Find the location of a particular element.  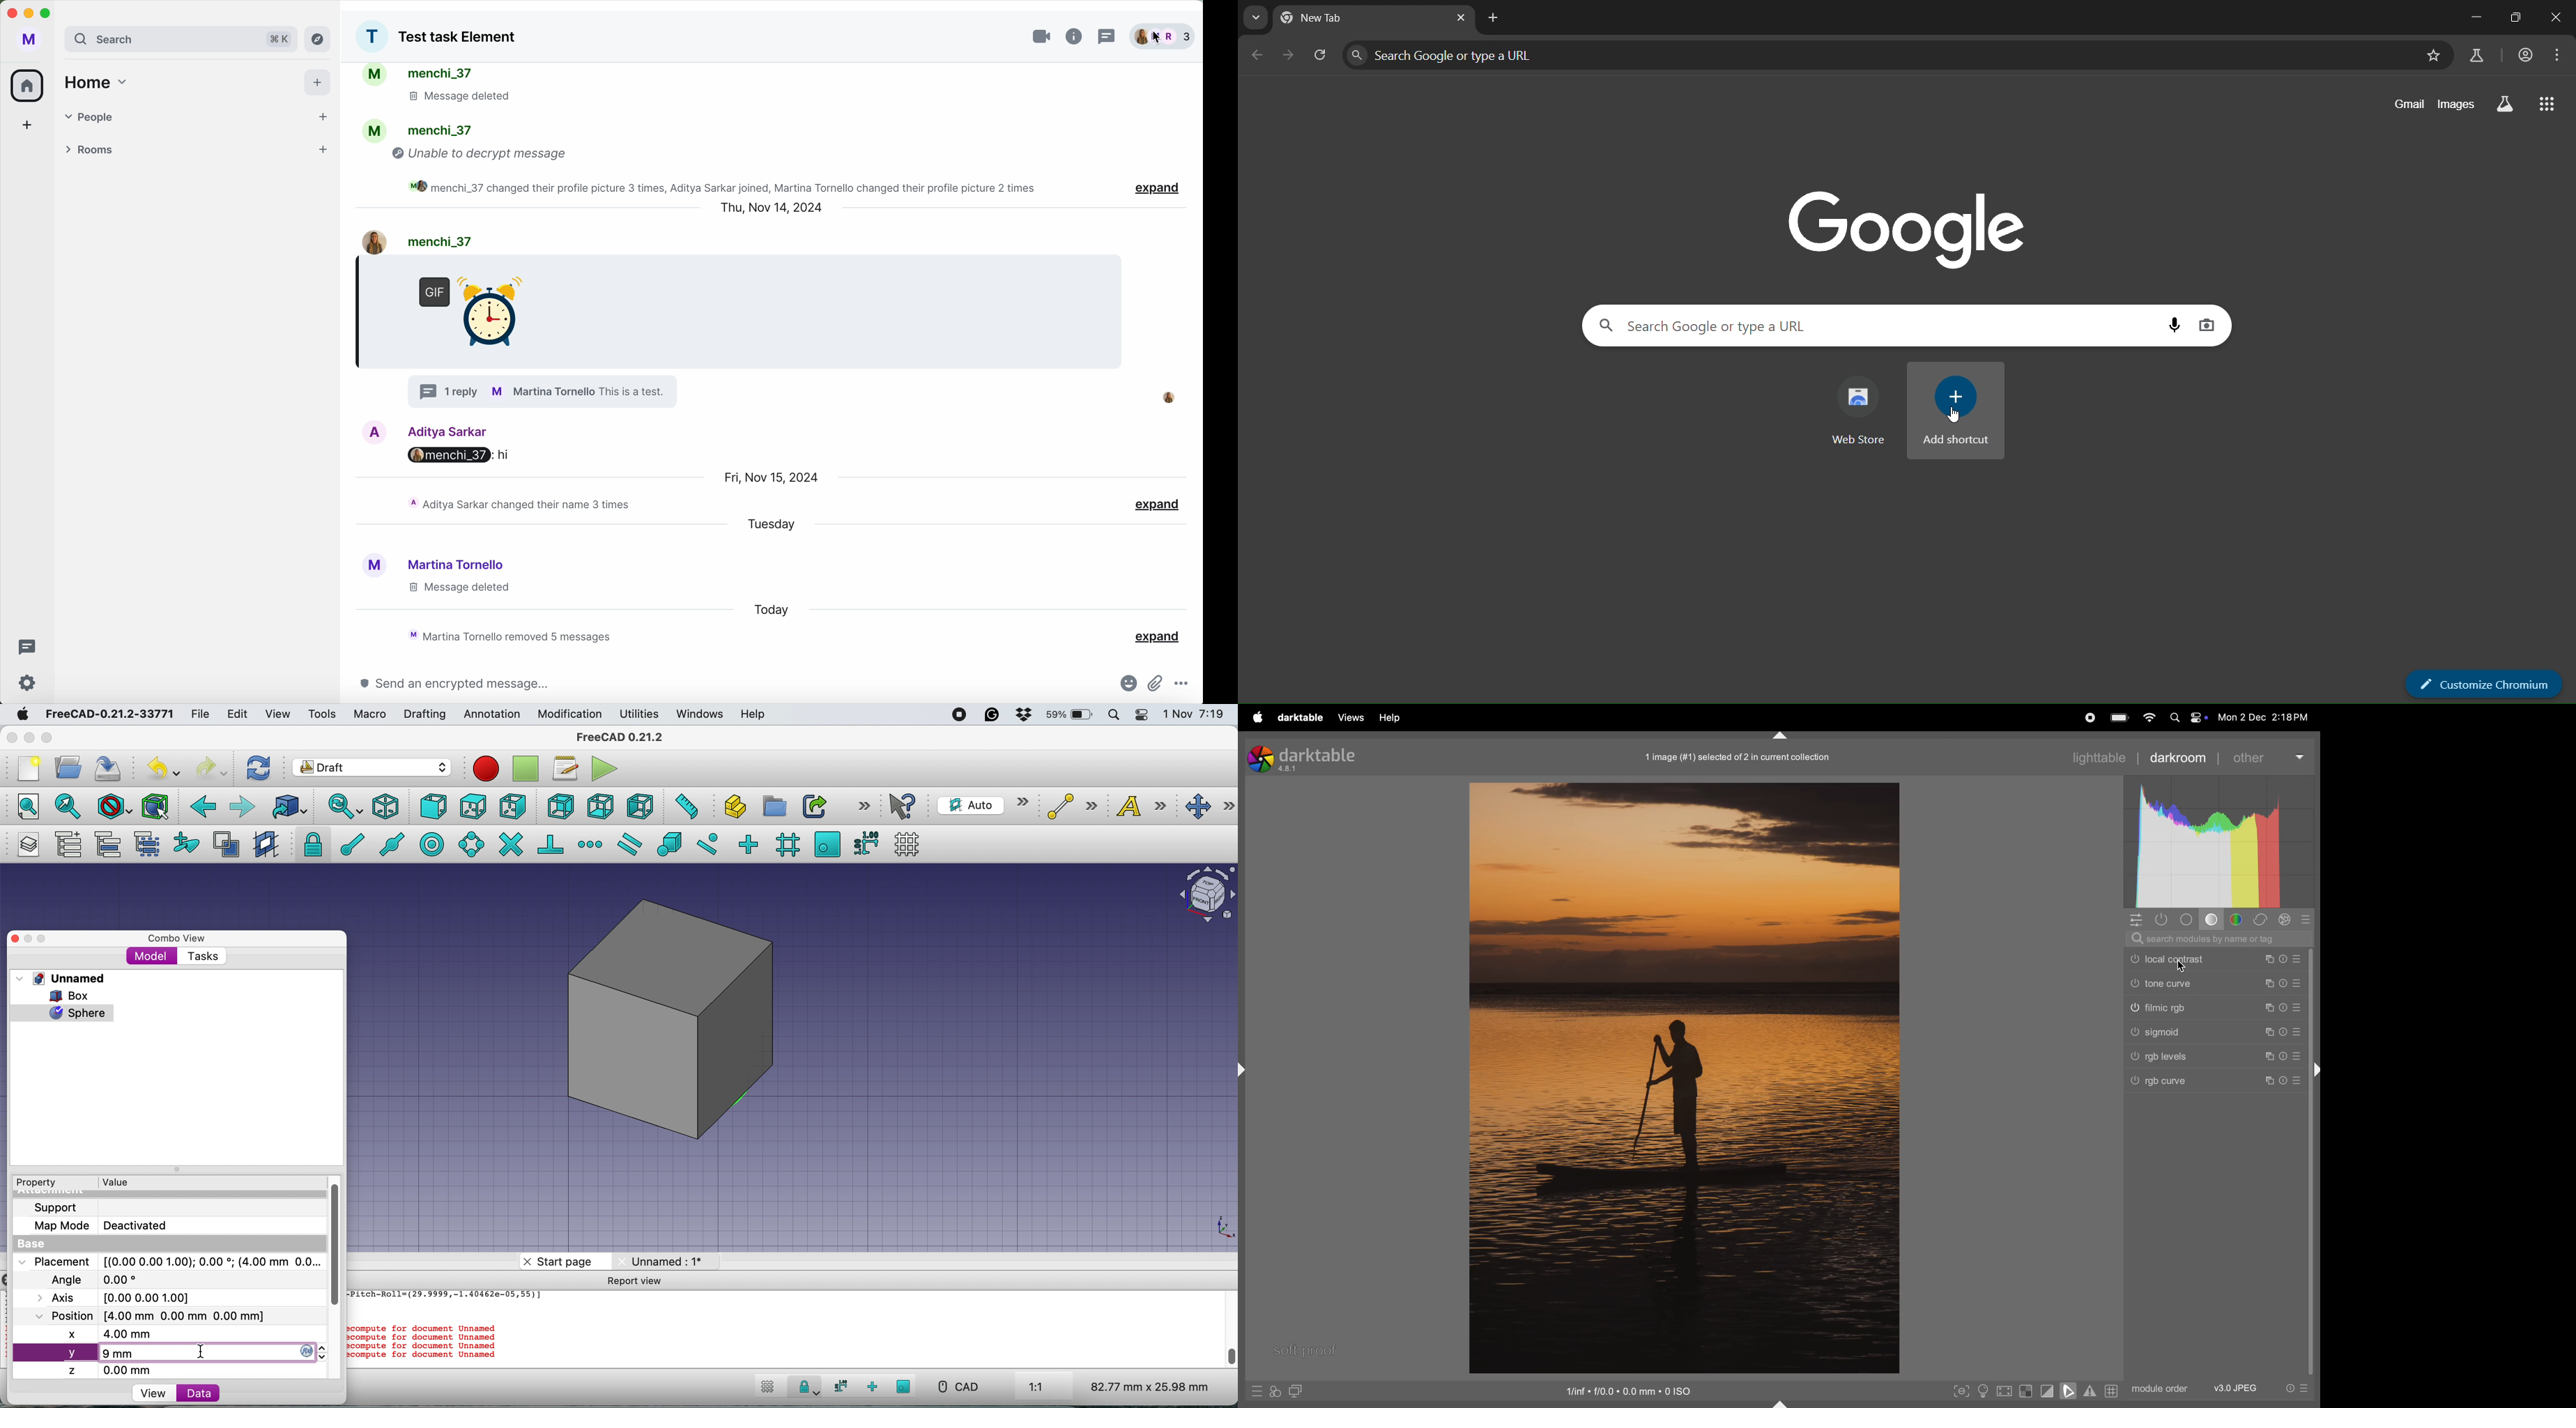

unnamed is located at coordinates (65, 978).